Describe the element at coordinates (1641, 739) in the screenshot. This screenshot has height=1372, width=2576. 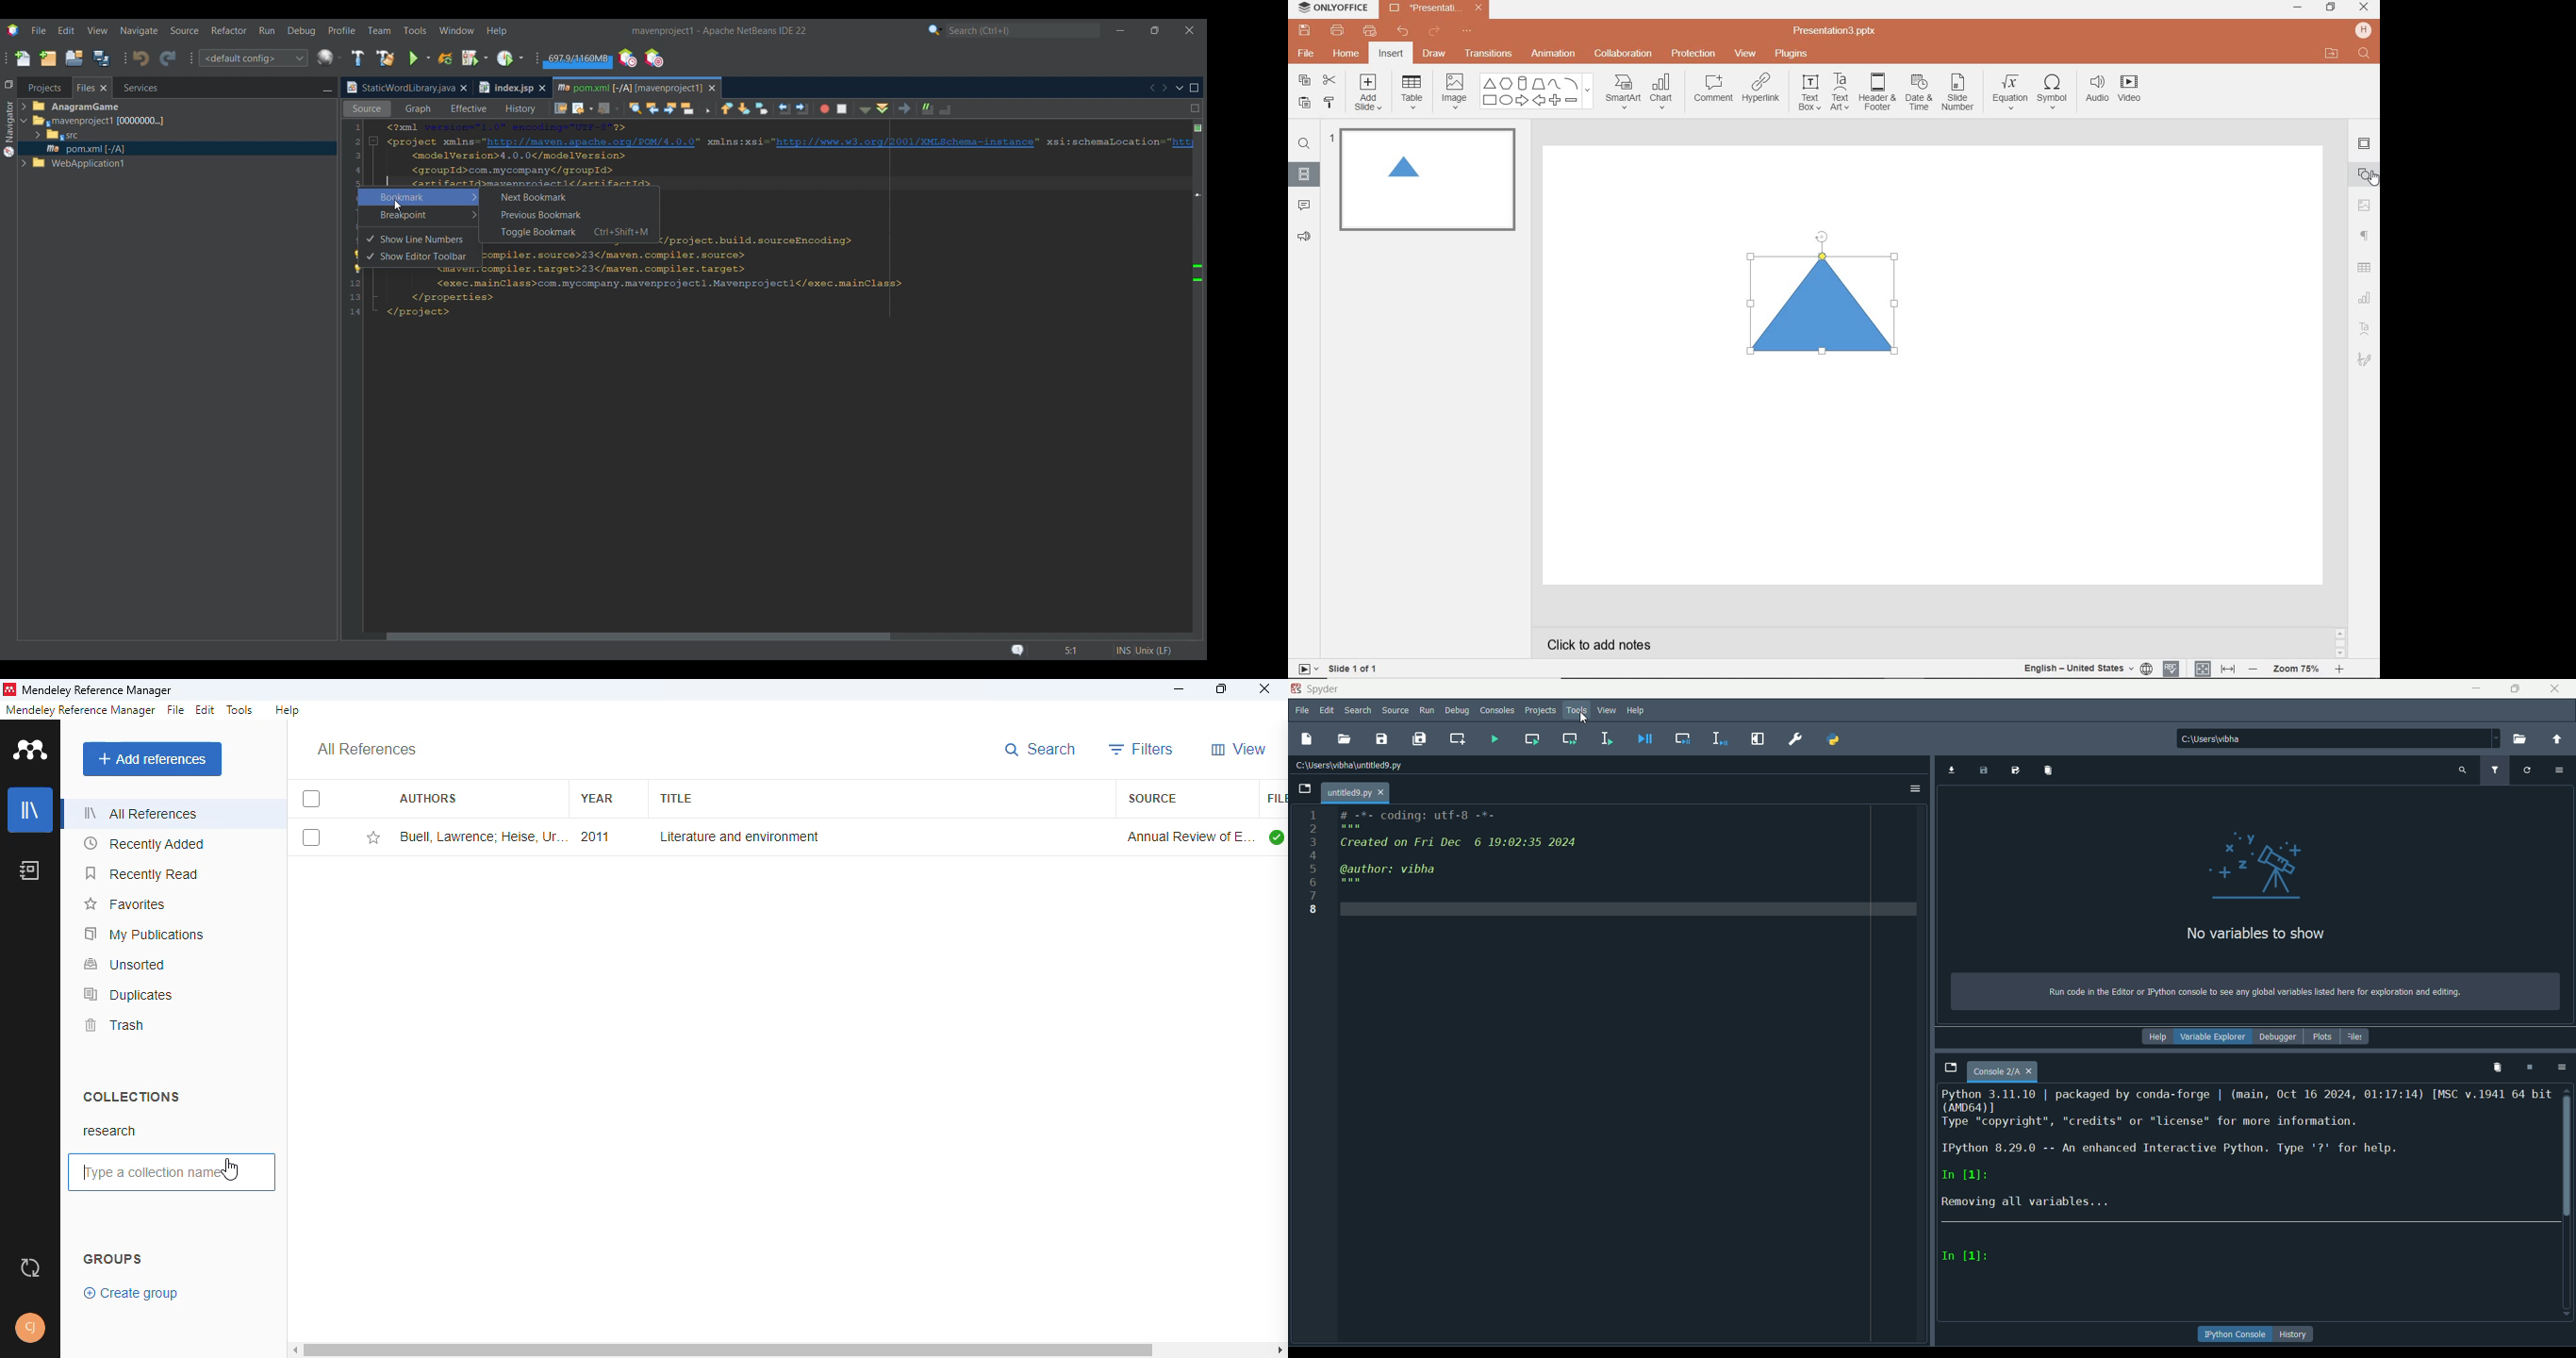
I see `debug file` at that location.